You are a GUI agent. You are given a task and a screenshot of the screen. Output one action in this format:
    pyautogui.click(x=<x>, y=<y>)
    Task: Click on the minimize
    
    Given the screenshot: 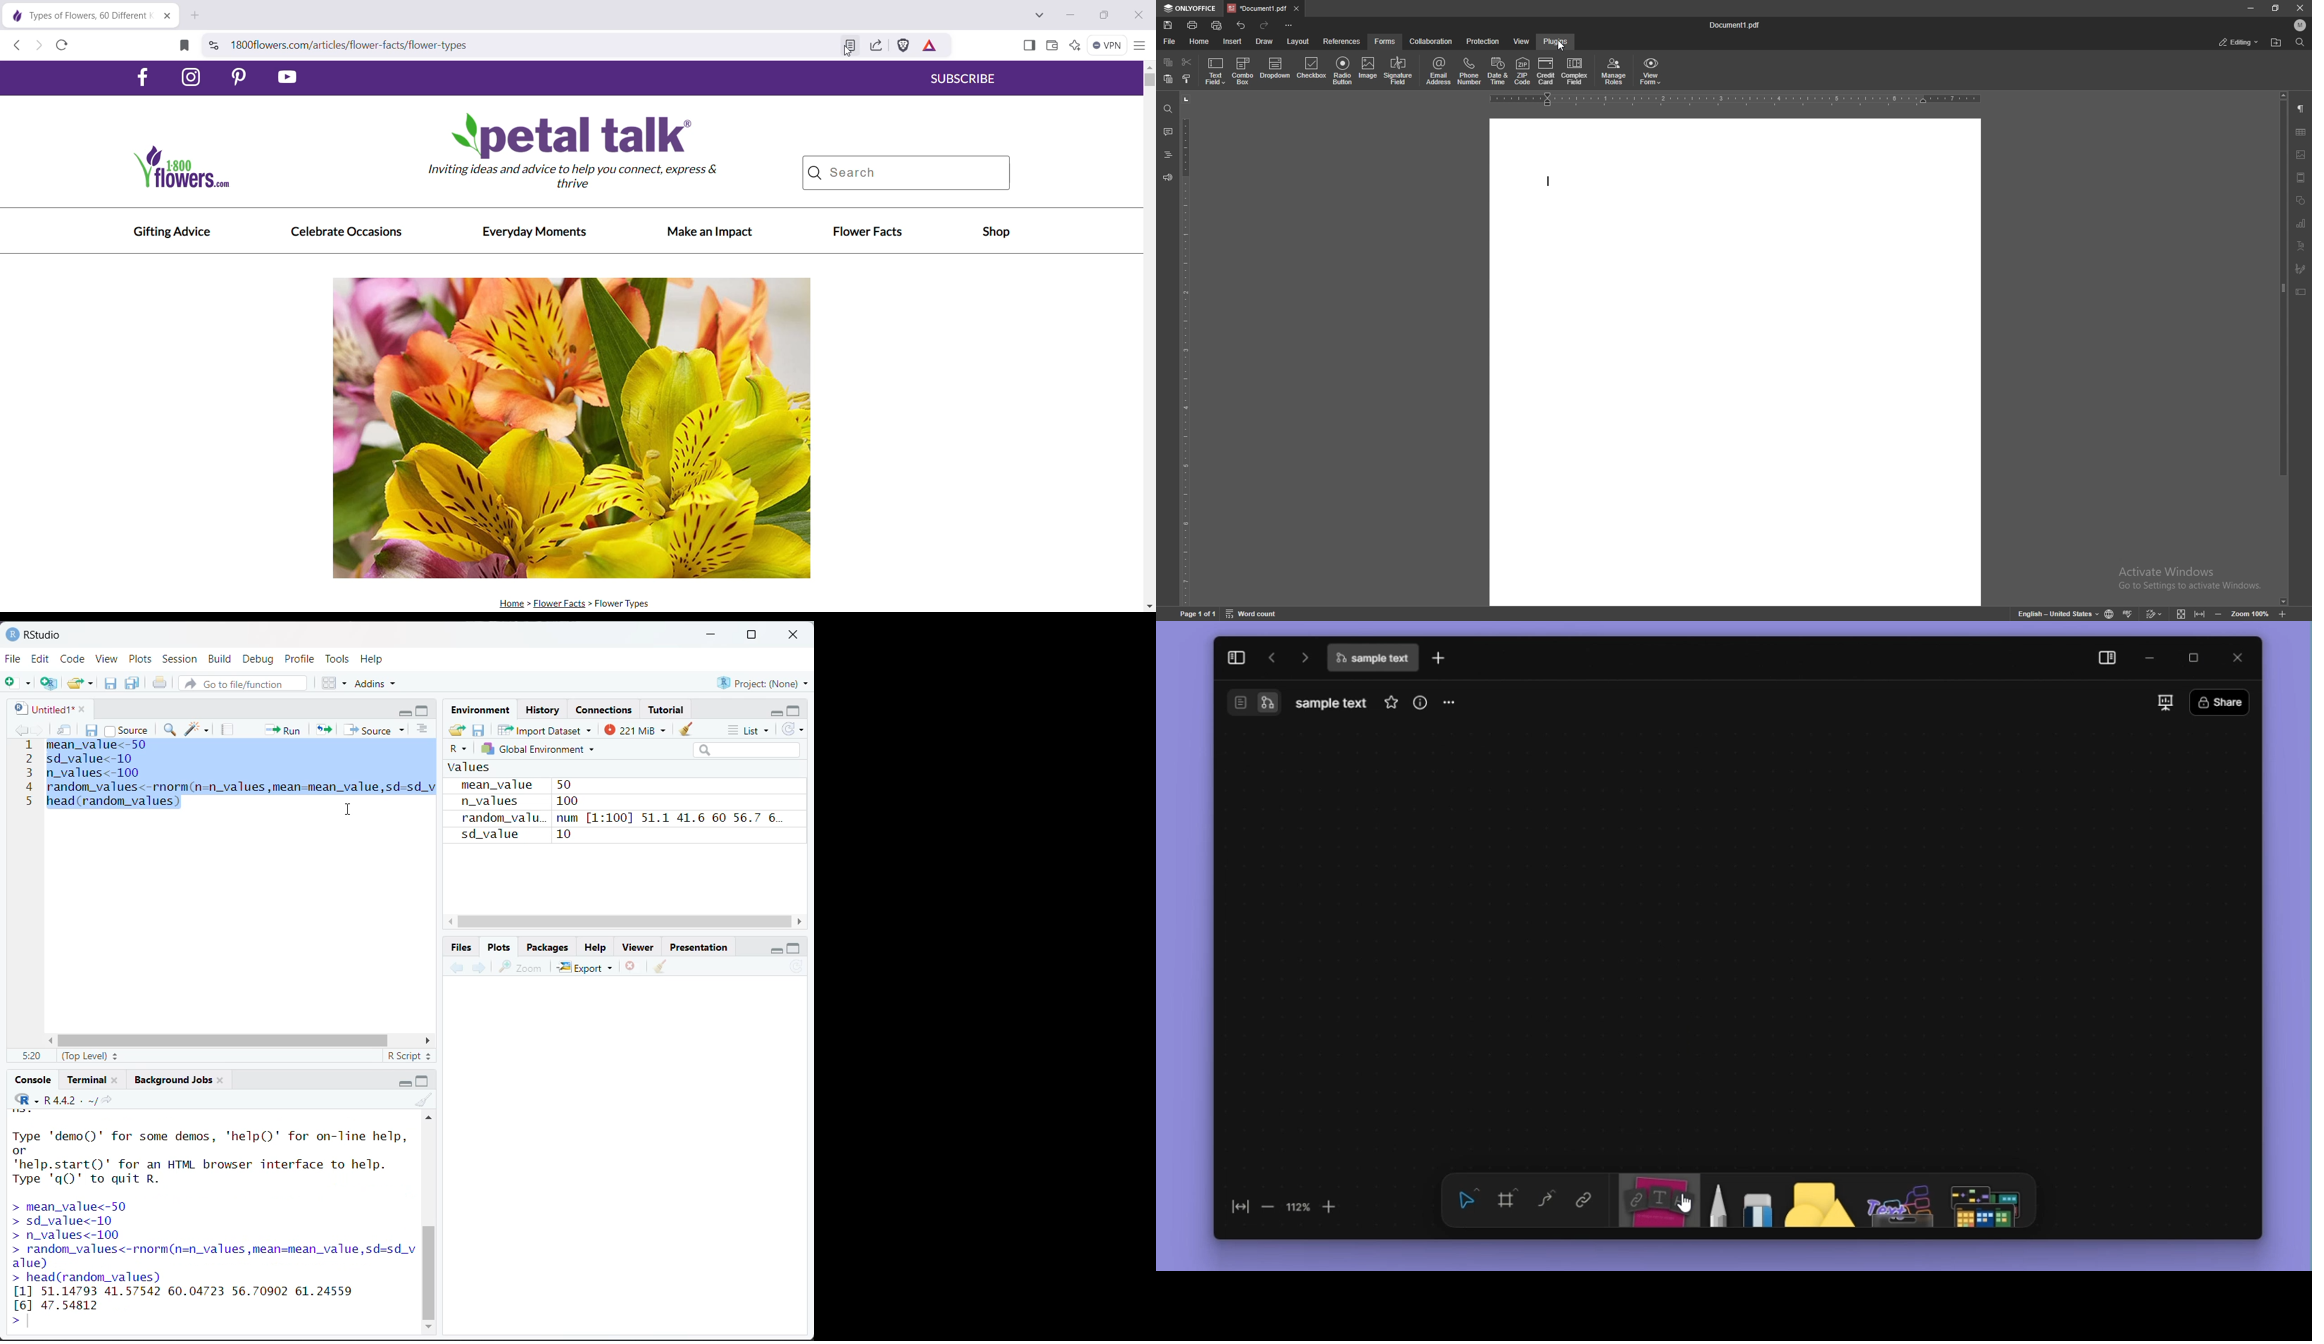 What is the action you would take?
    pyautogui.click(x=712, y=635)
    